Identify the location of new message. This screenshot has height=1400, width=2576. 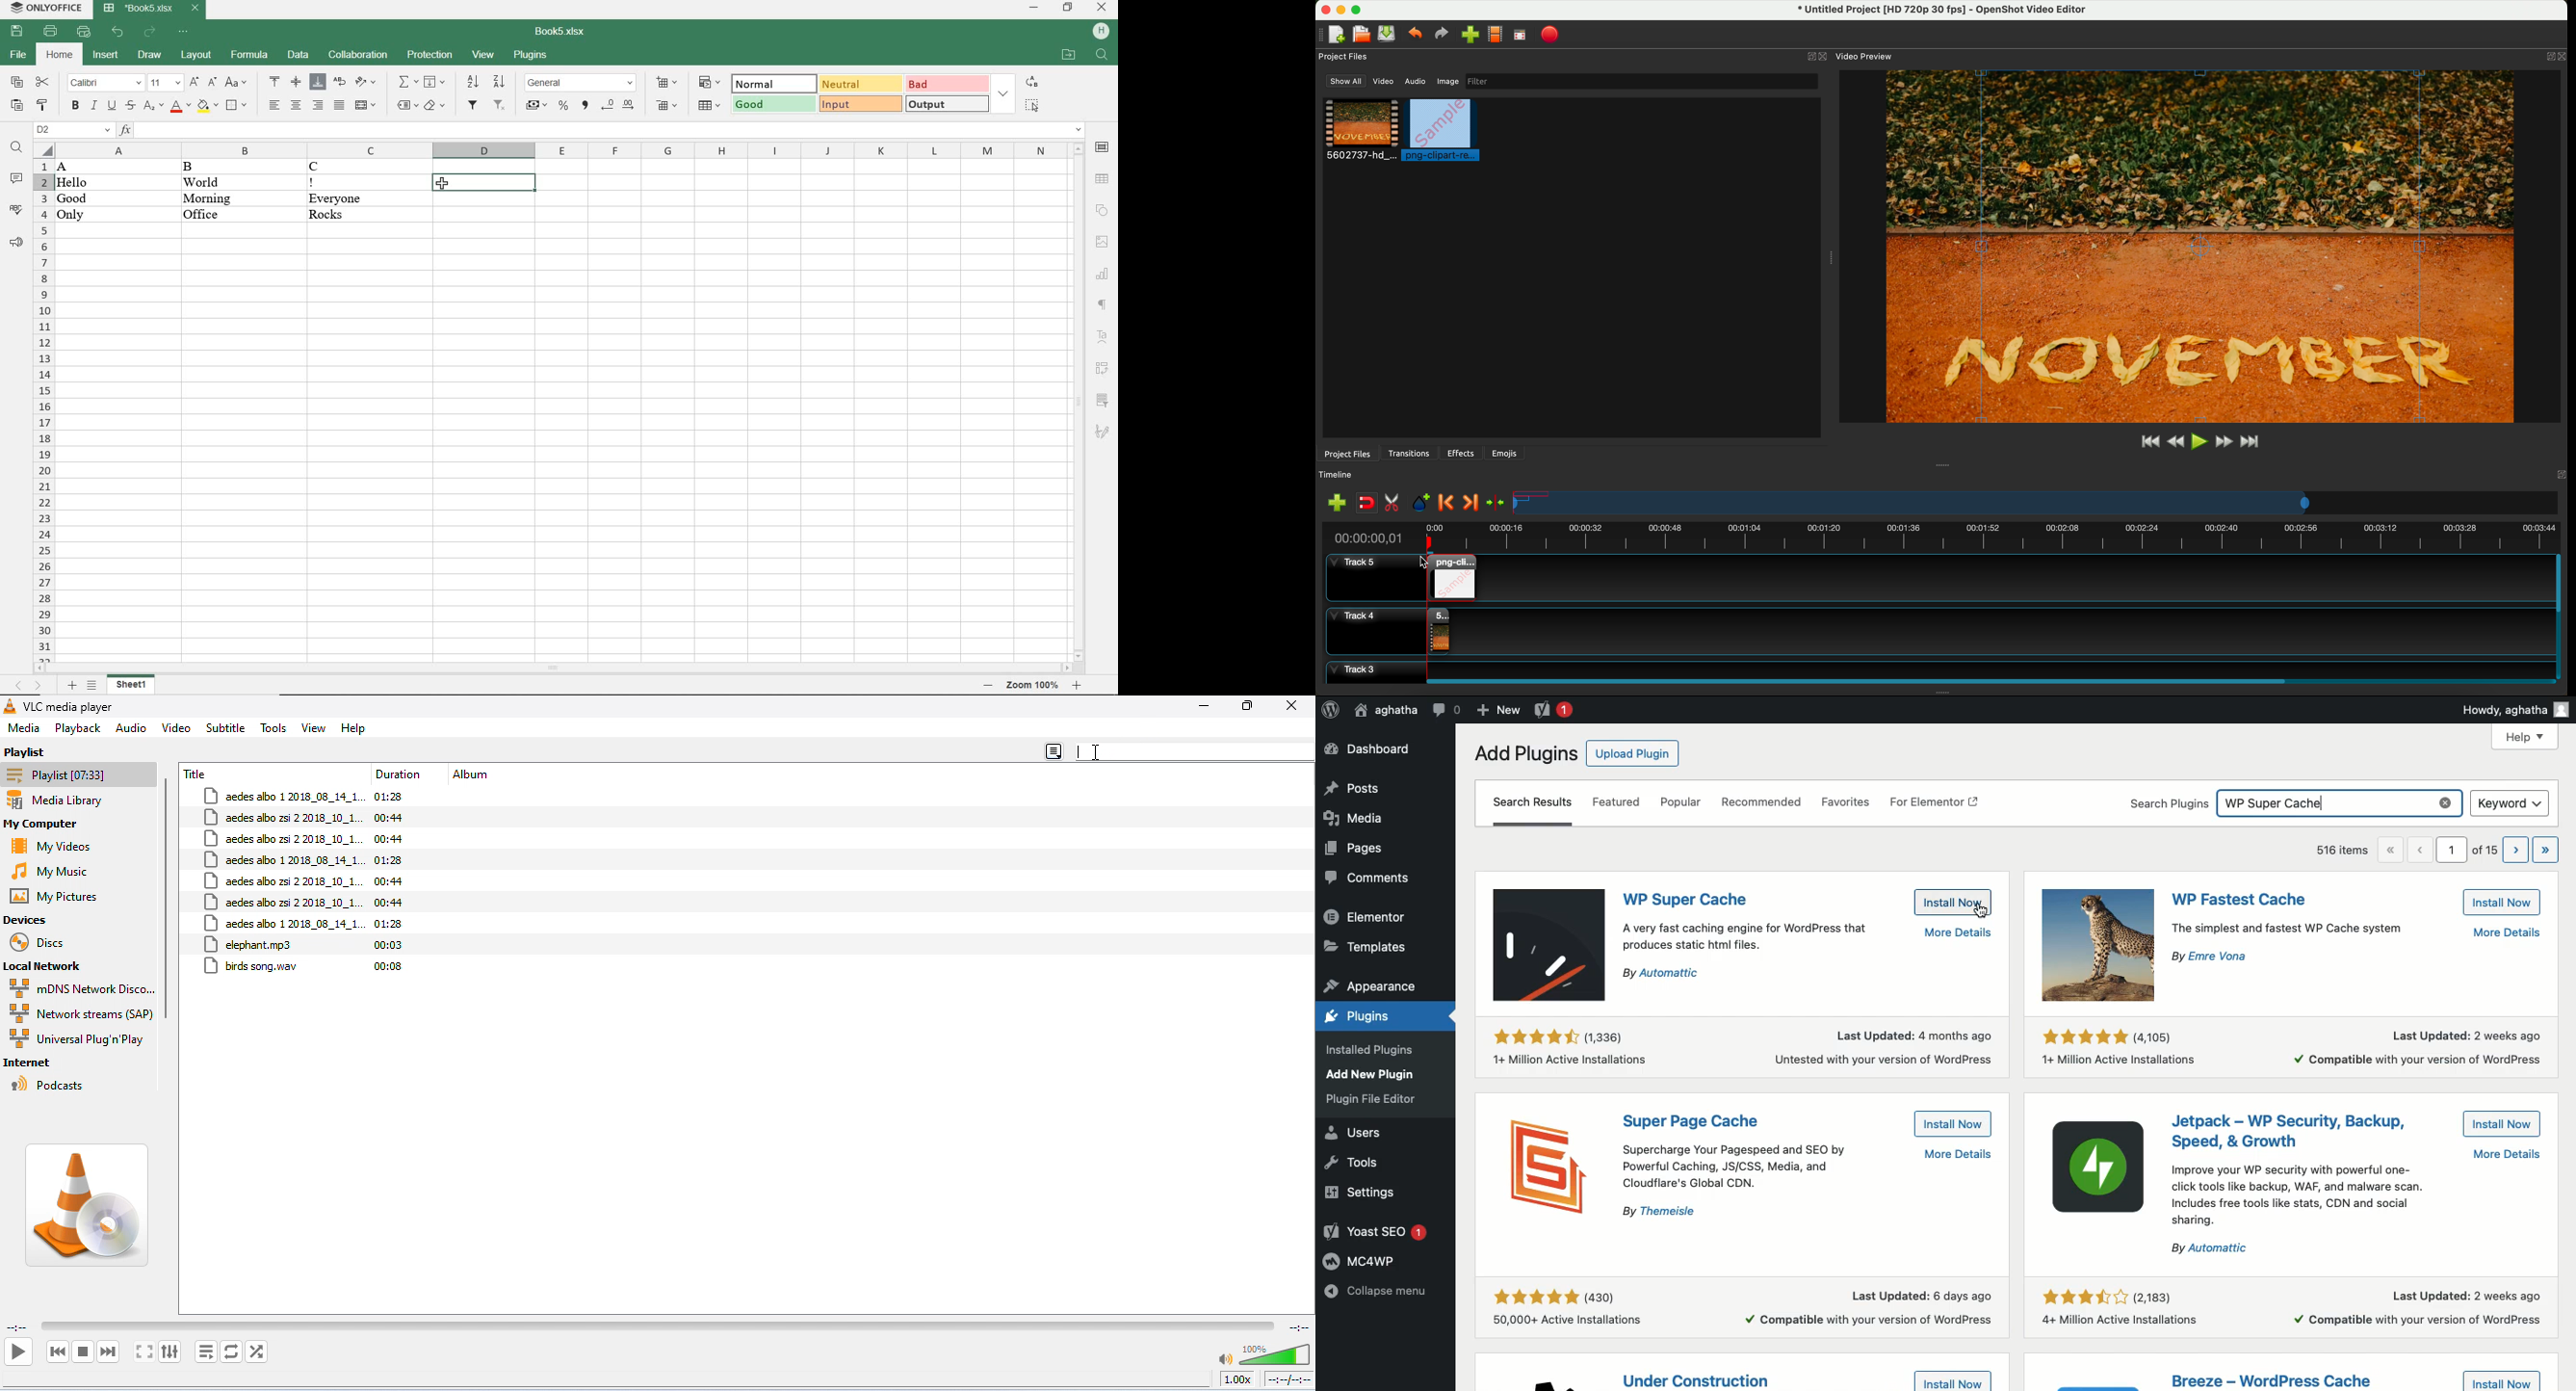
(1551, 710).